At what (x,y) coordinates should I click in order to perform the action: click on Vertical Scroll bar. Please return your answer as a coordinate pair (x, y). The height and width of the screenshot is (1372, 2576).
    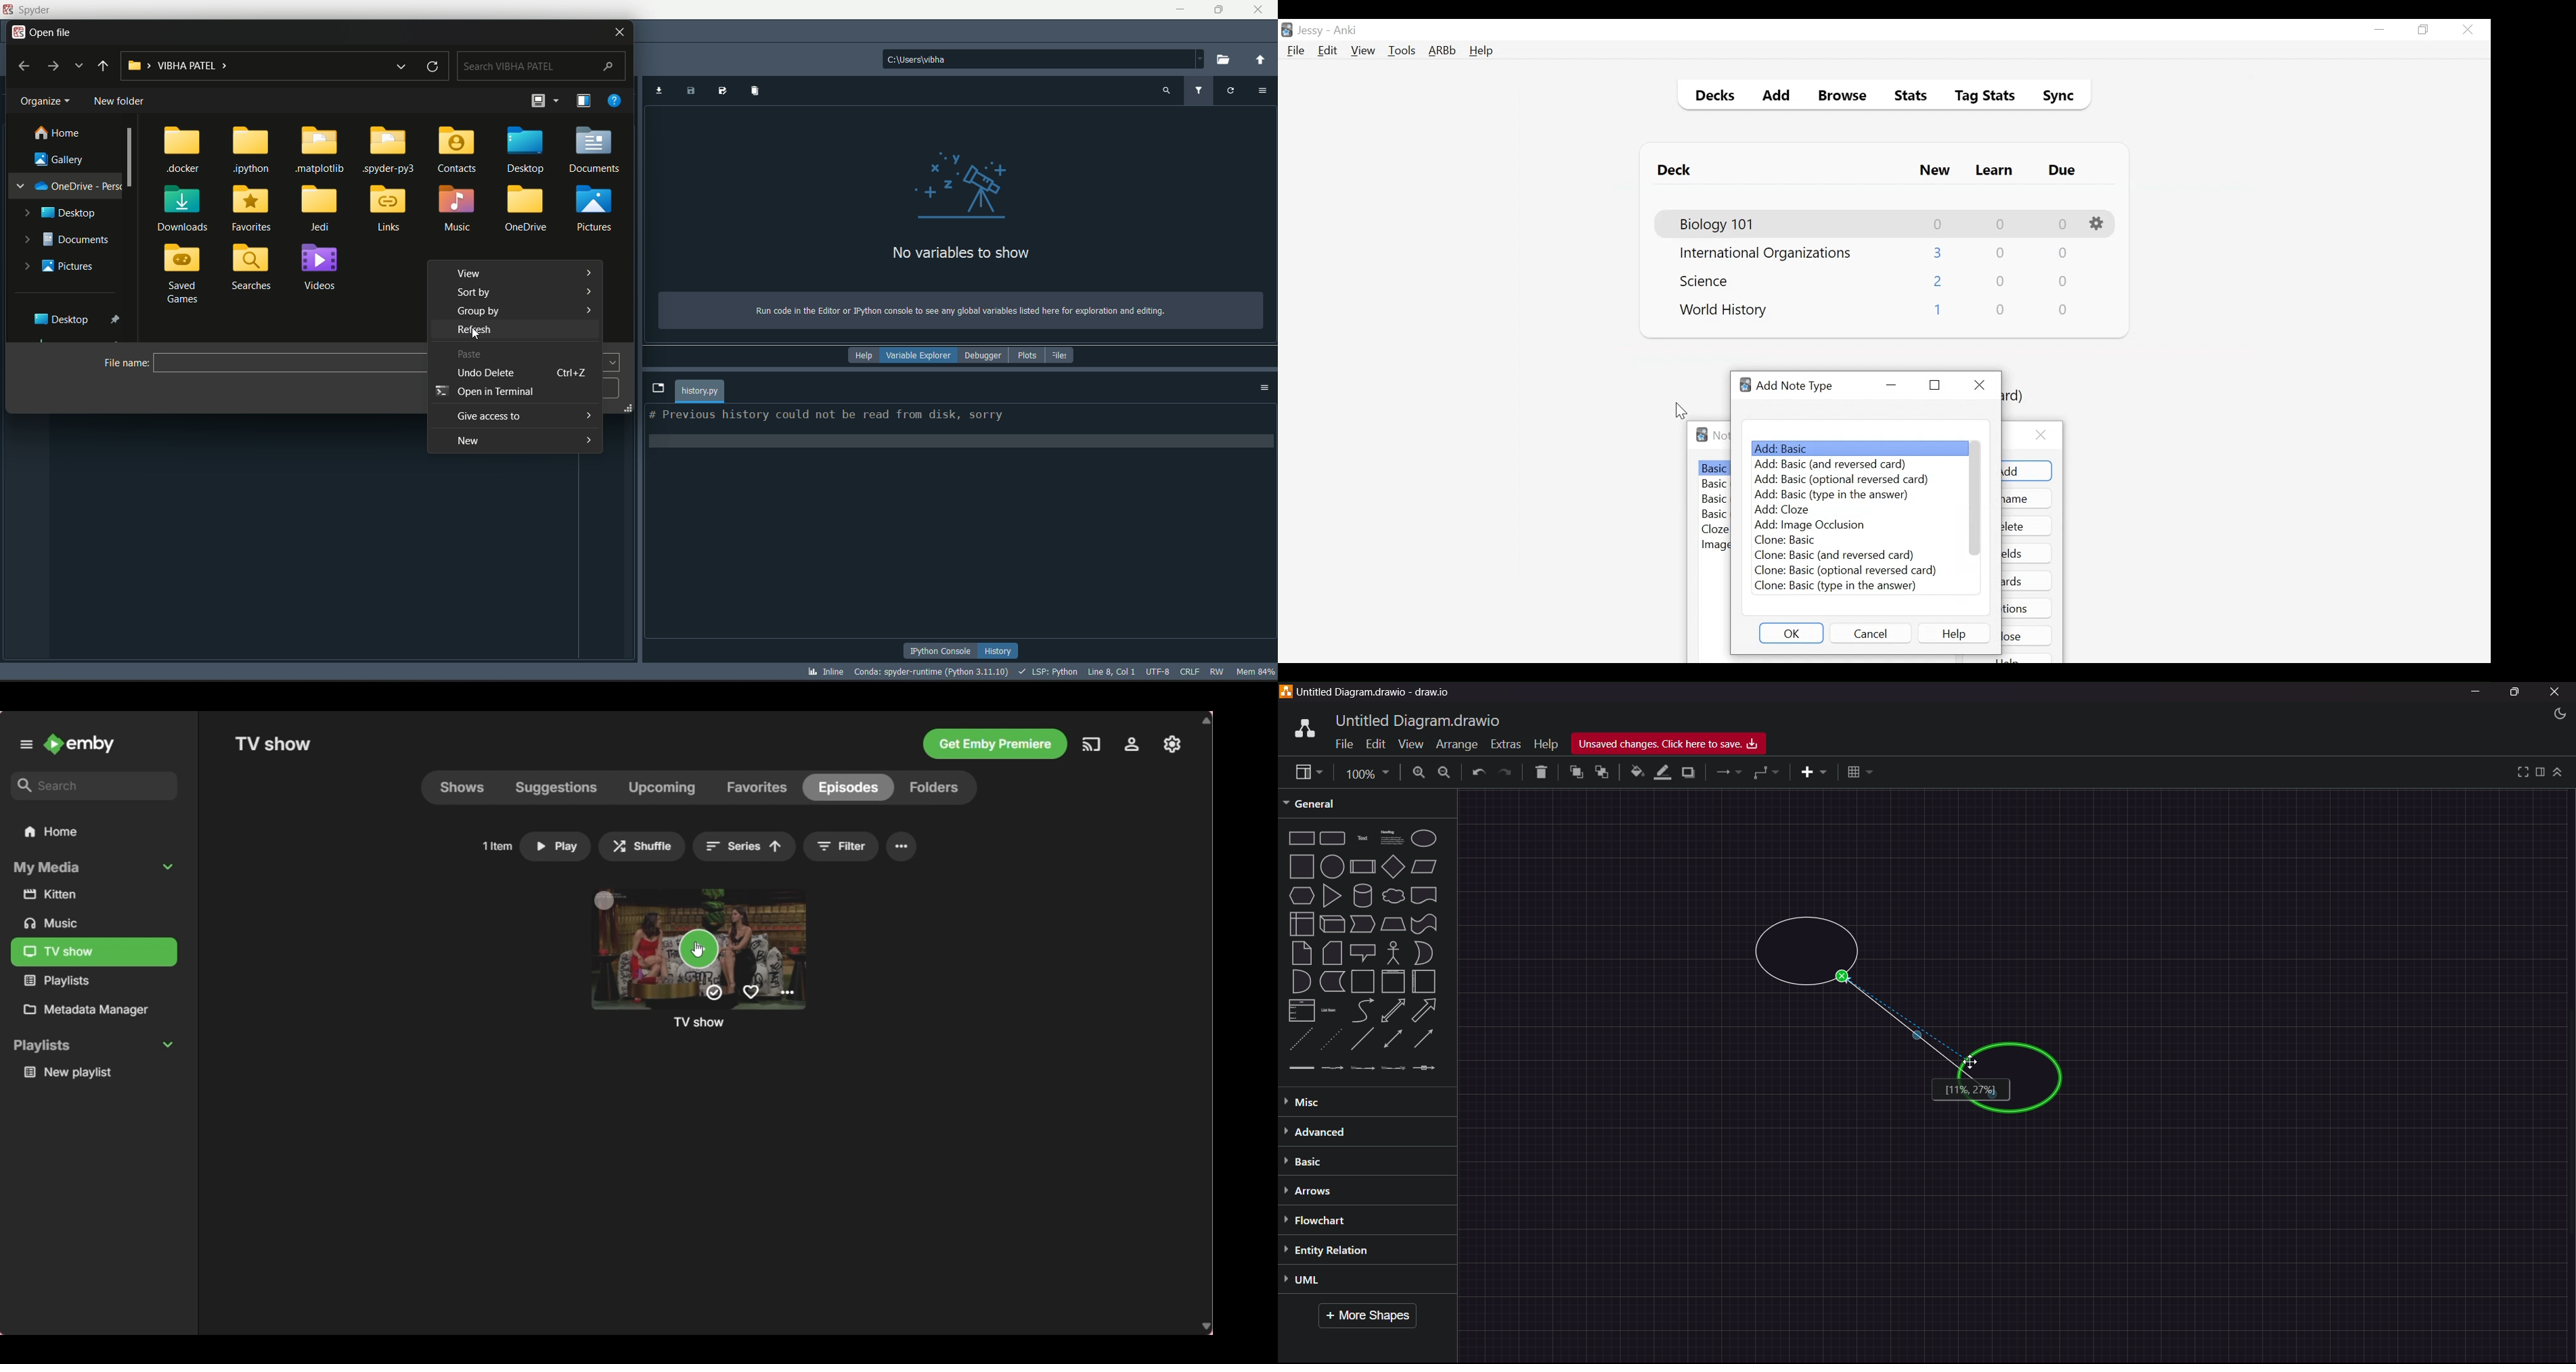
    Looking at the image, I should click on (1977, 498).